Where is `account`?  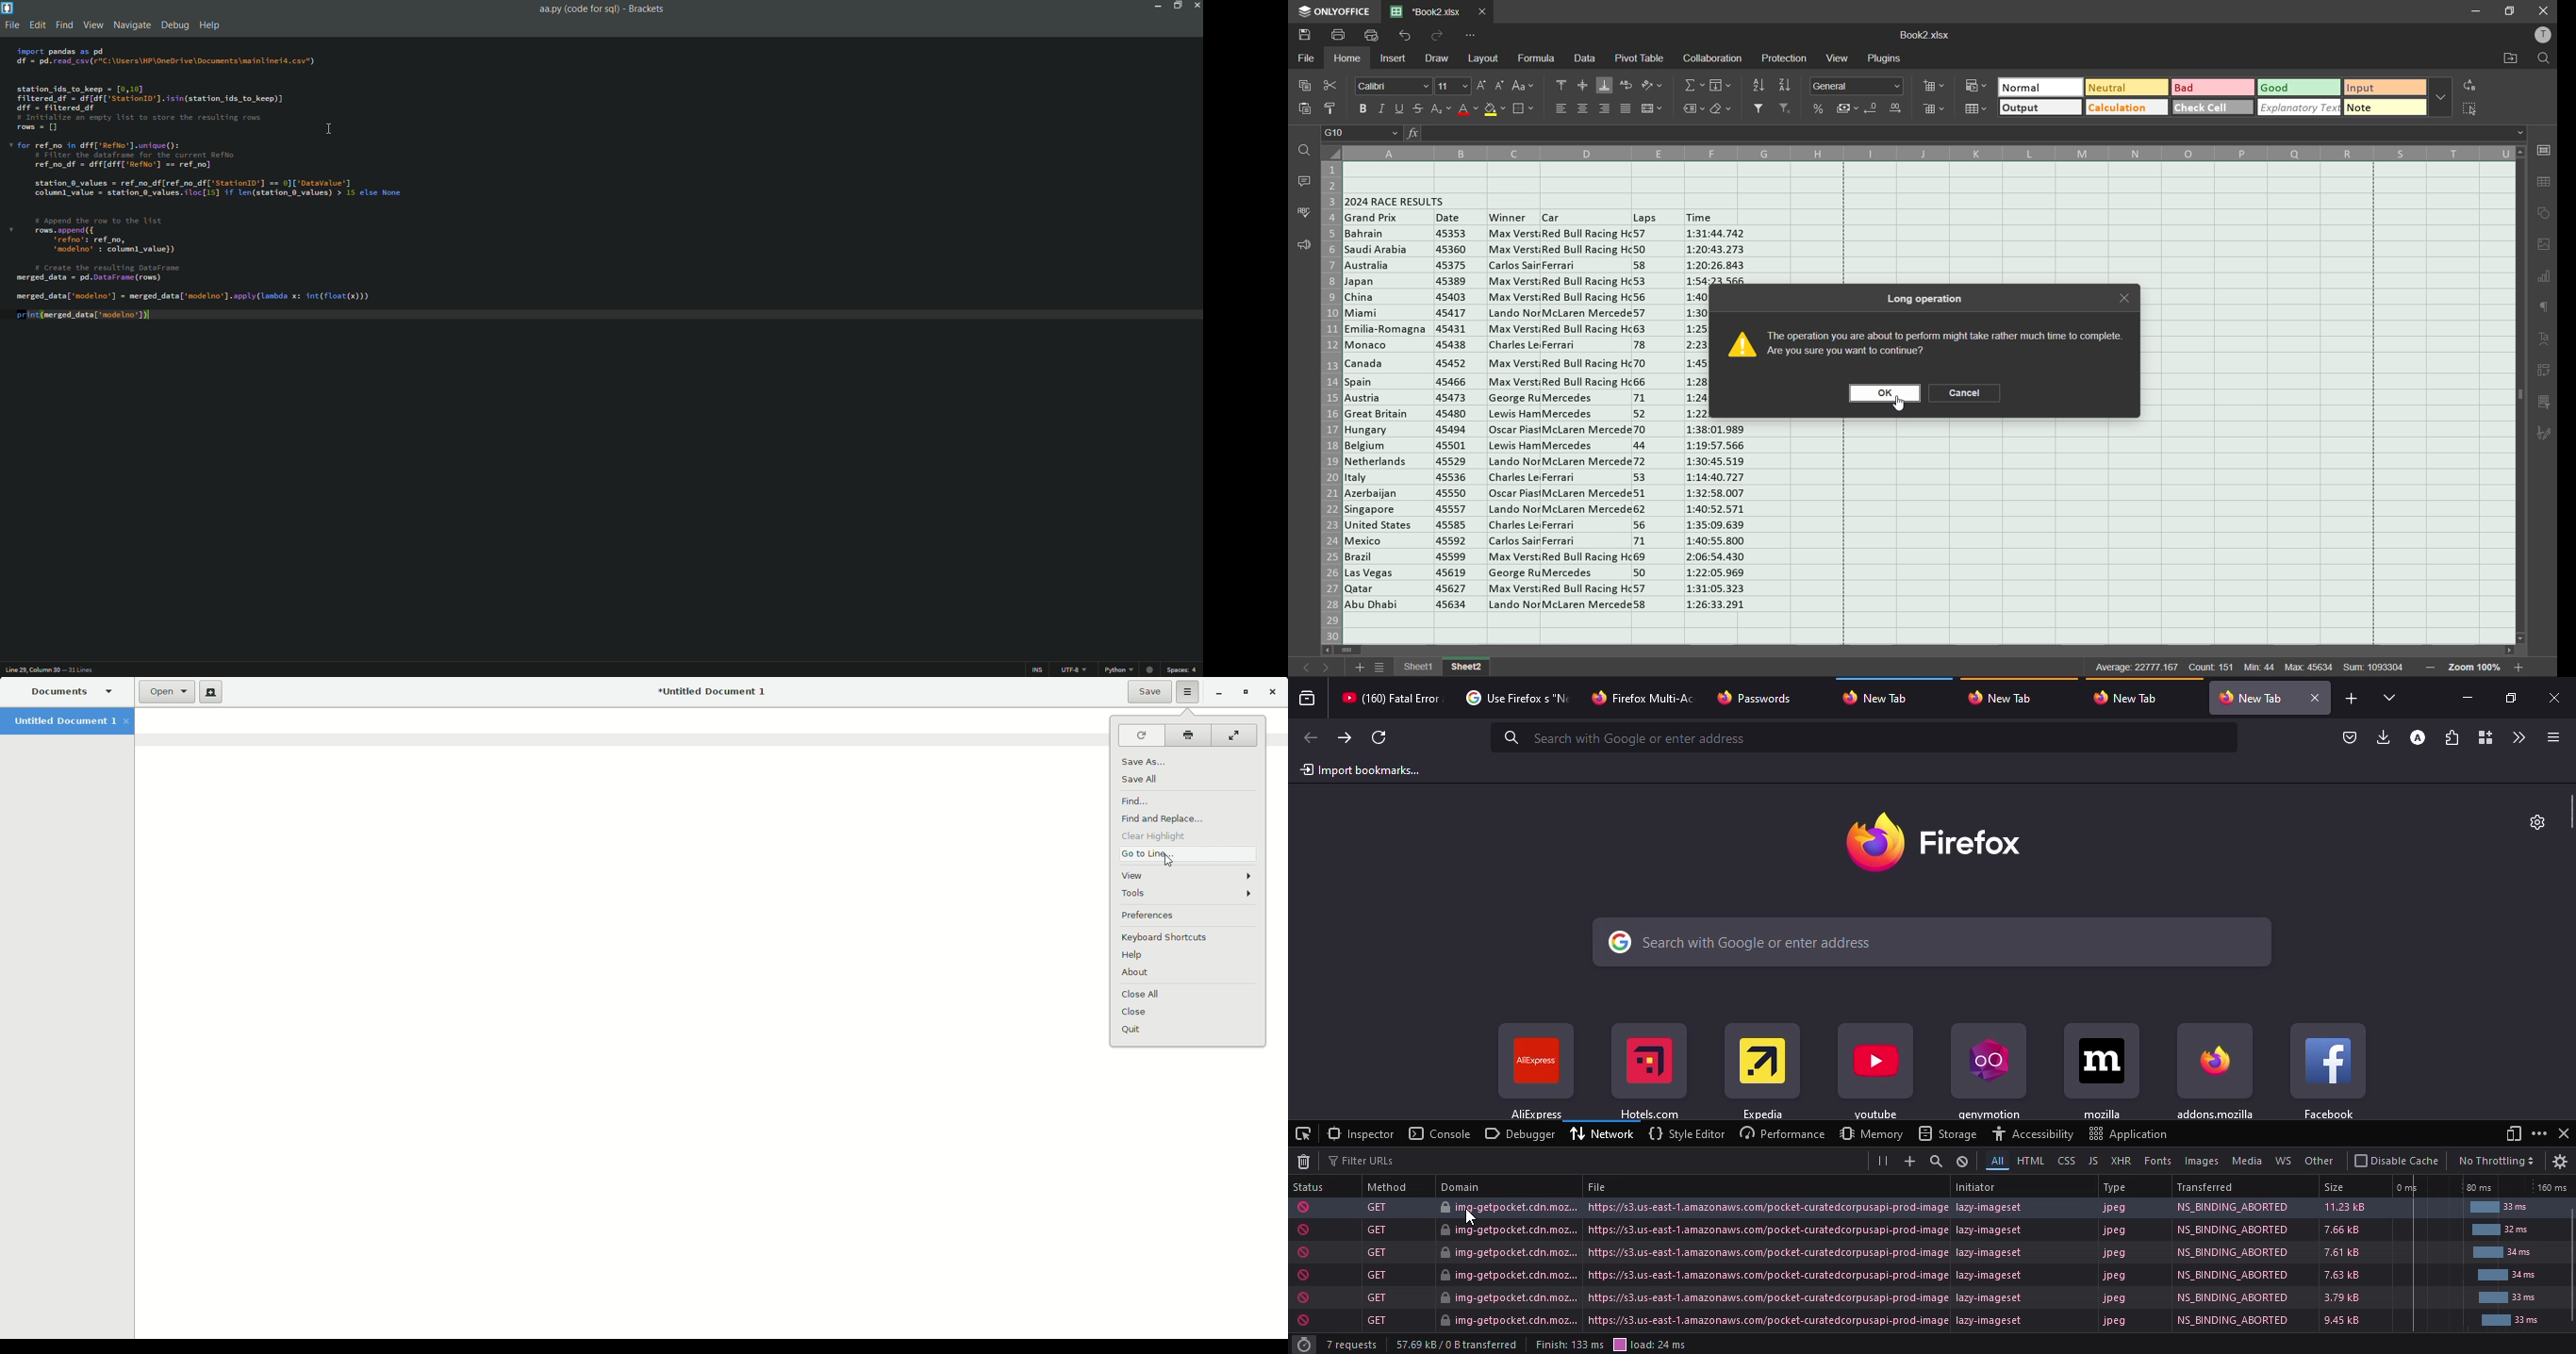
account is located at coordinates (2418, 737).